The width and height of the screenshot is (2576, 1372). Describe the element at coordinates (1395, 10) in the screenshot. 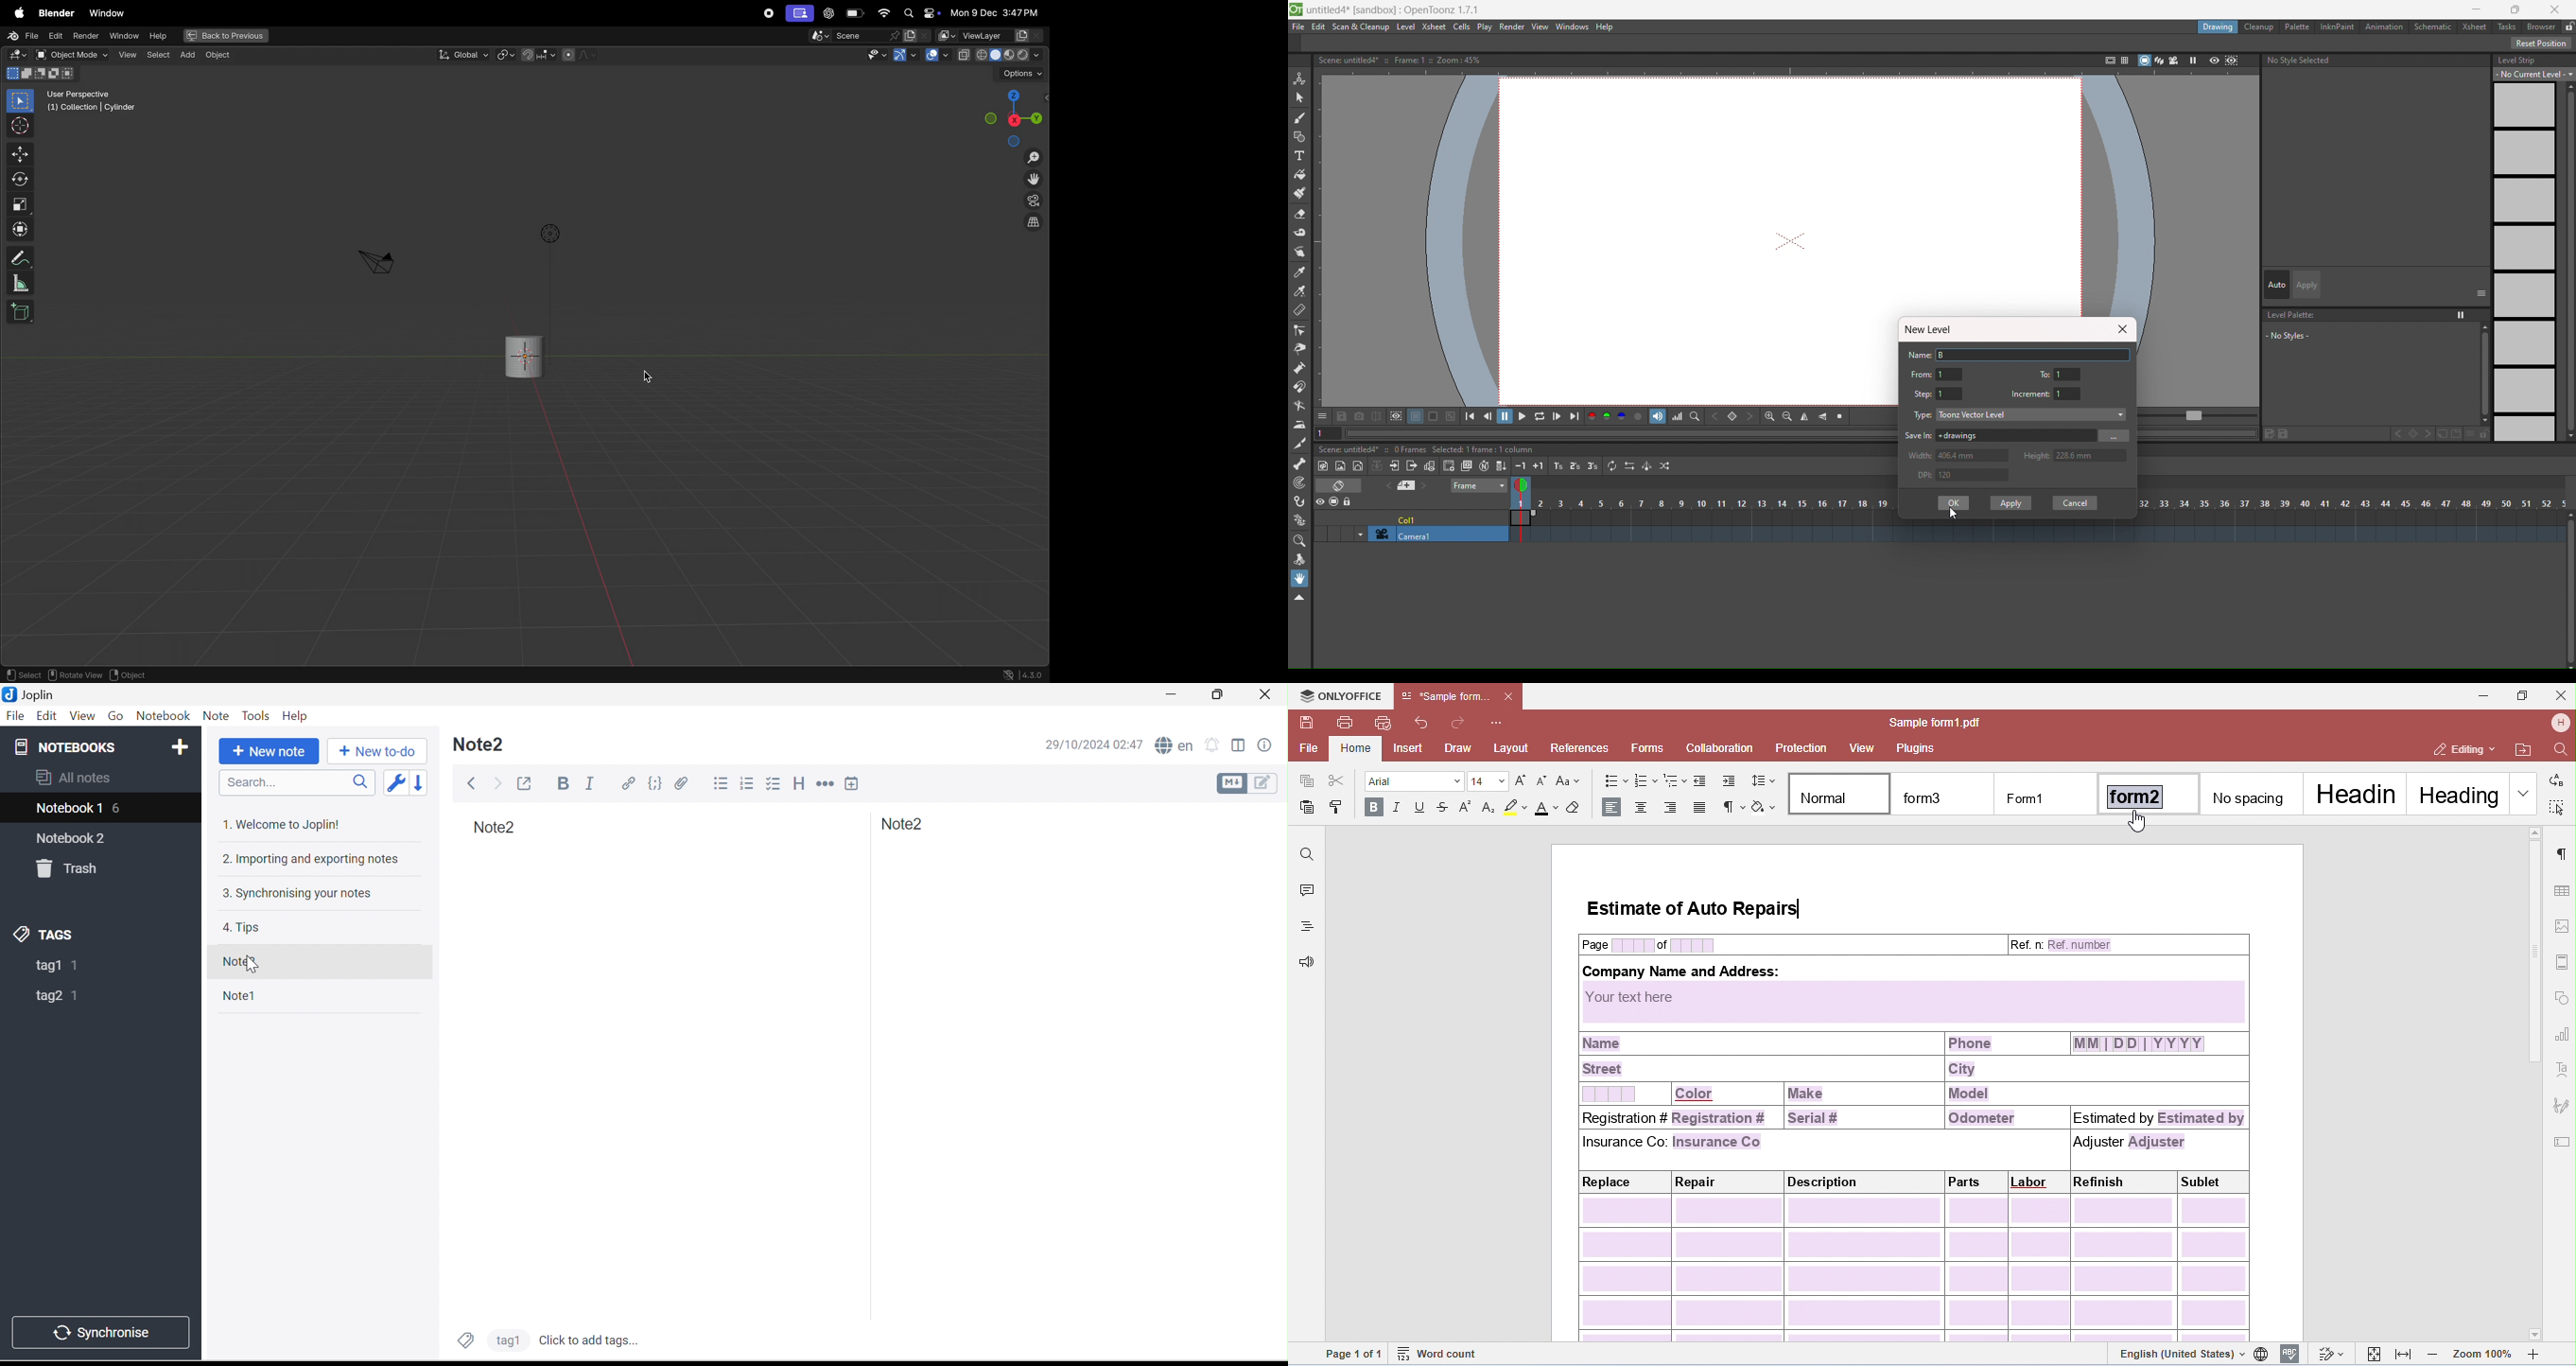

I see `file name app name and version` at that location.